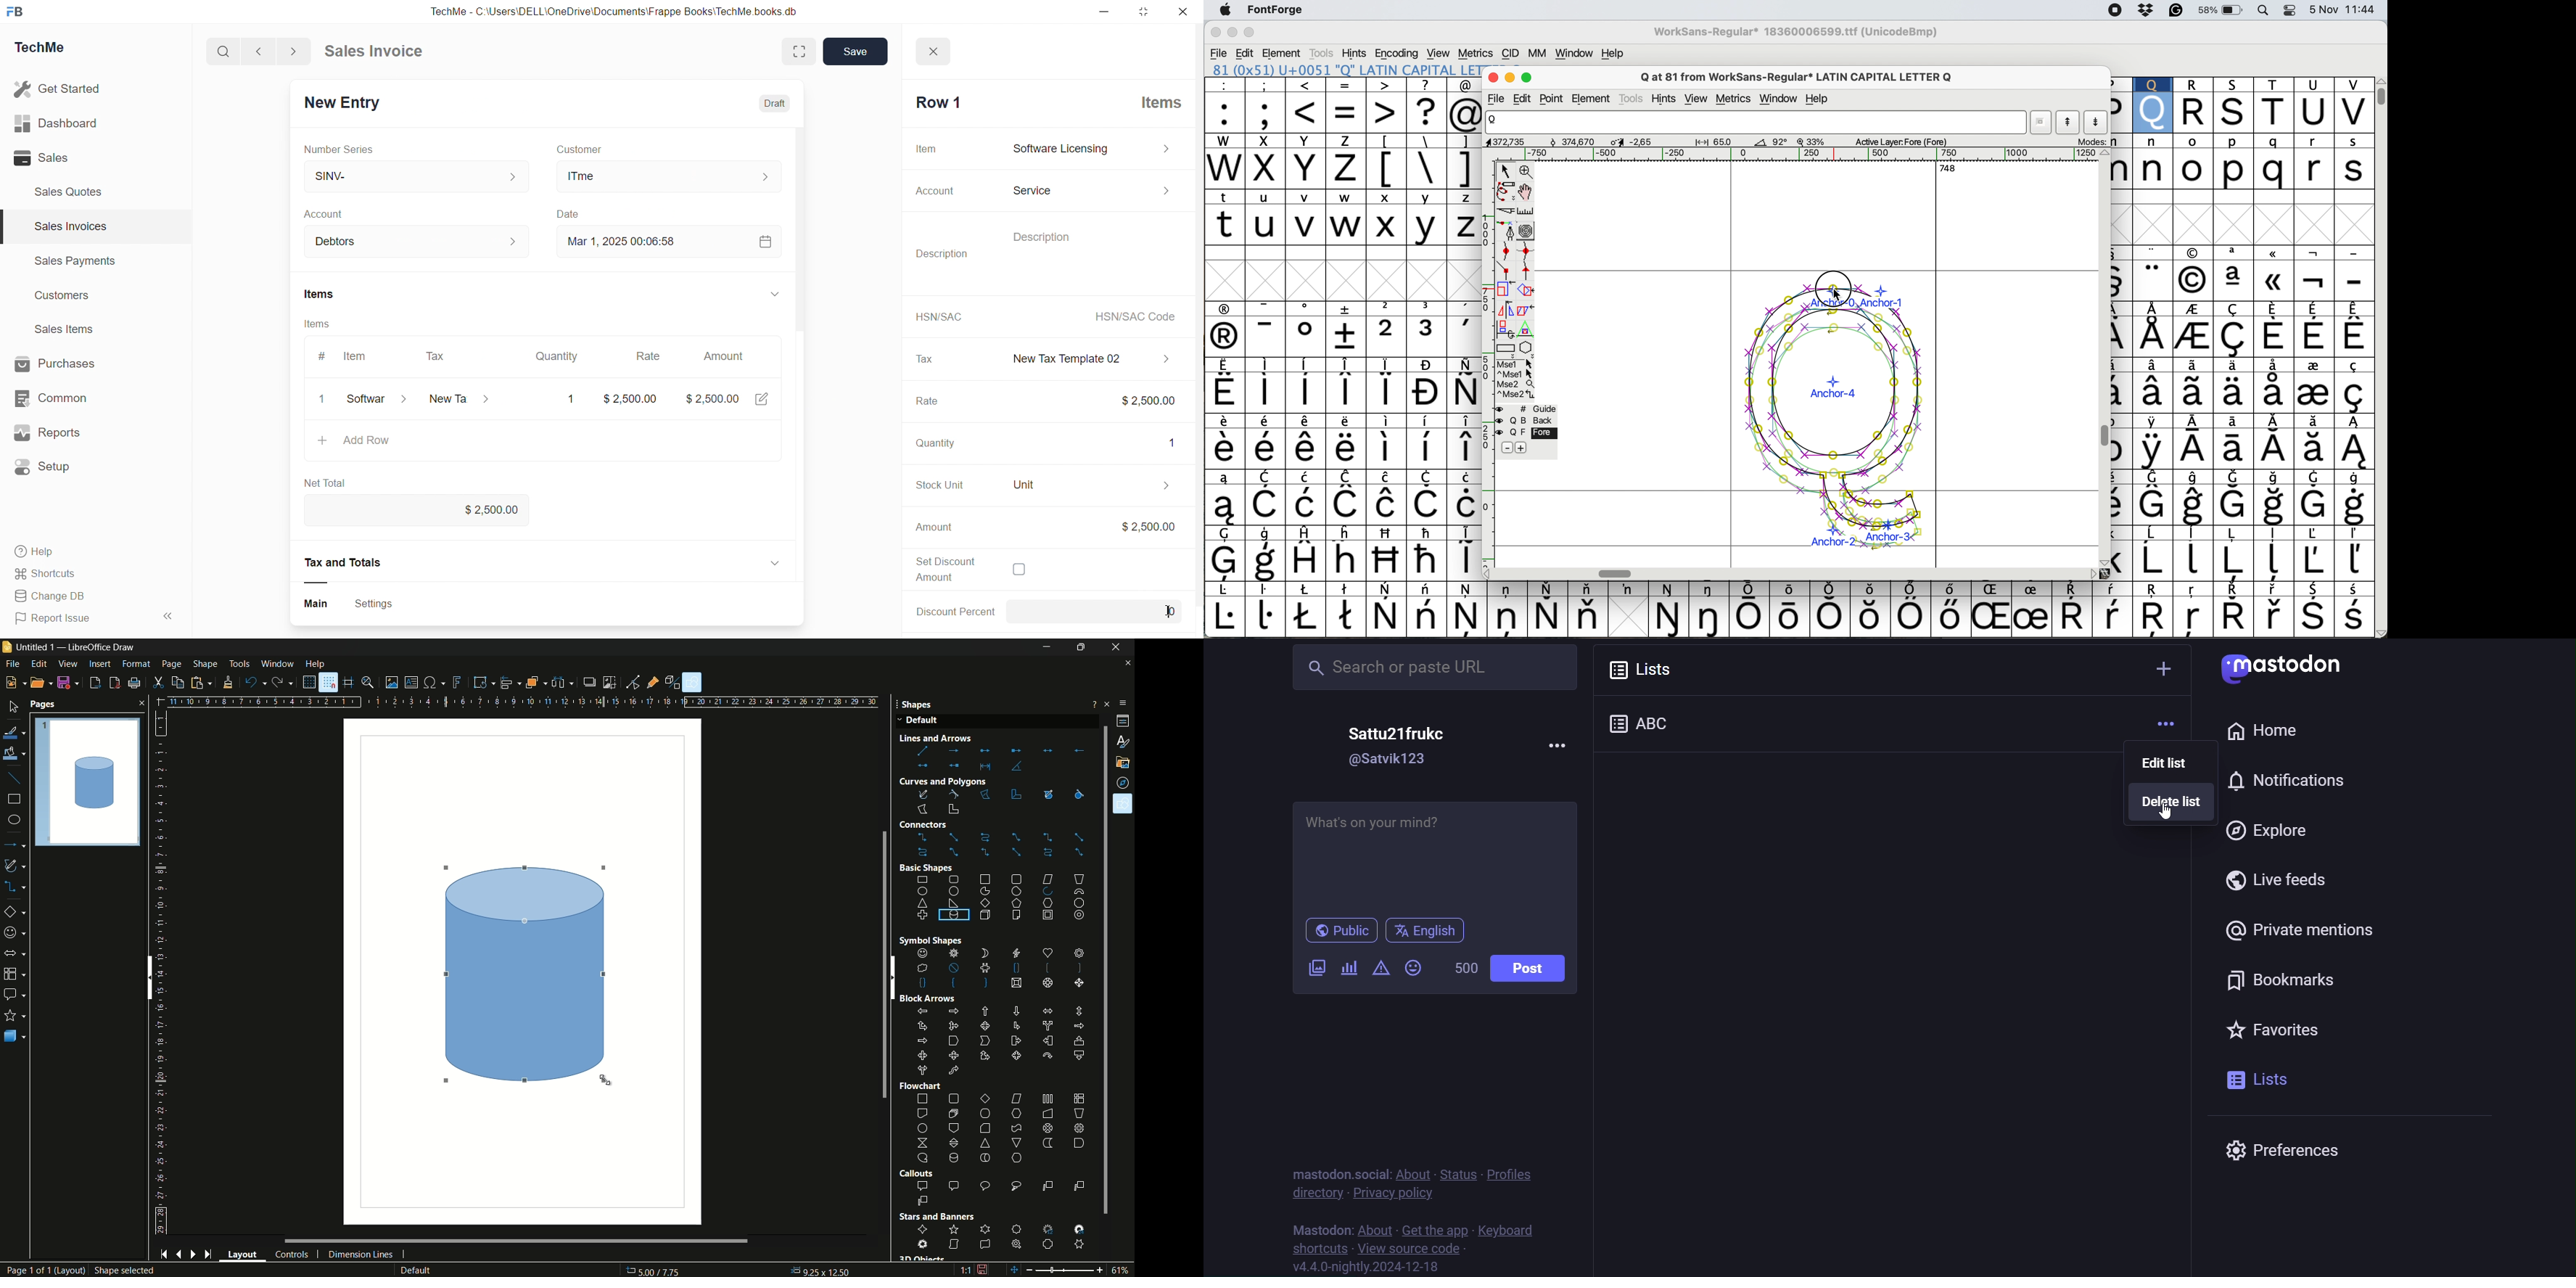 The image size is (2576, 1288). I want to click on Rate, so click(645, 353).